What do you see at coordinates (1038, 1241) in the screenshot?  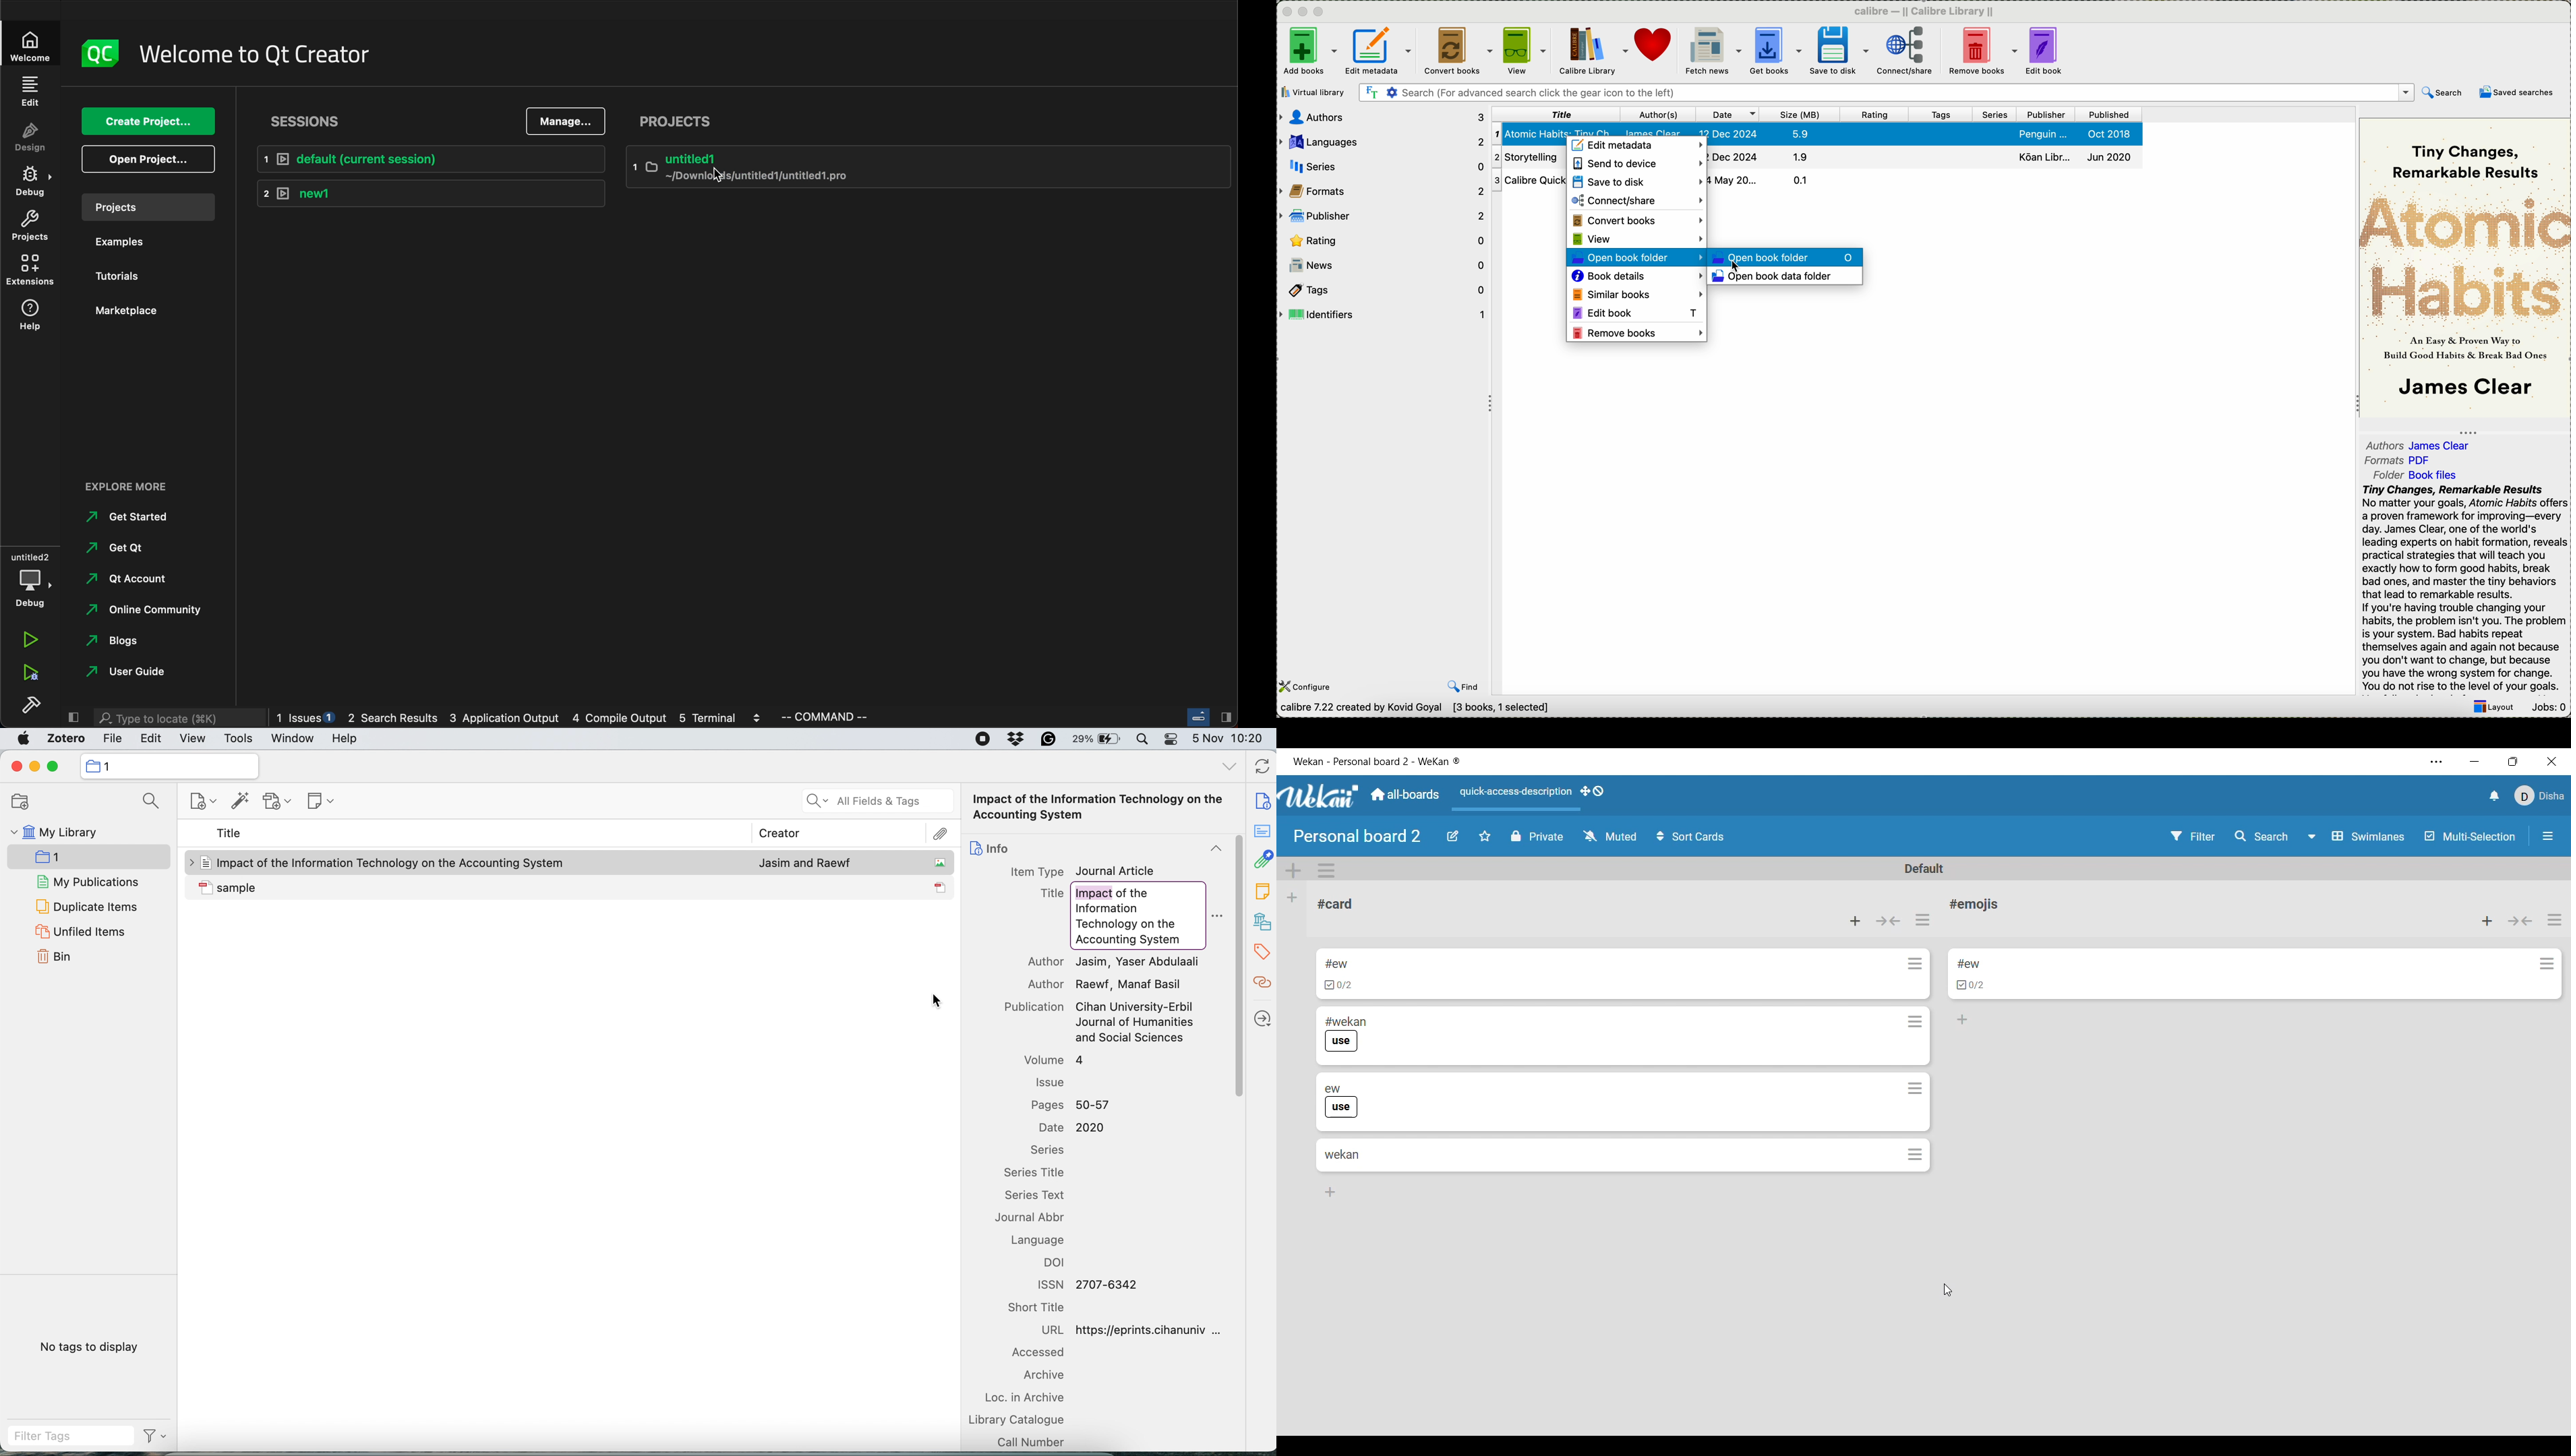 I see `language` at bounding box center [1038, 1241].